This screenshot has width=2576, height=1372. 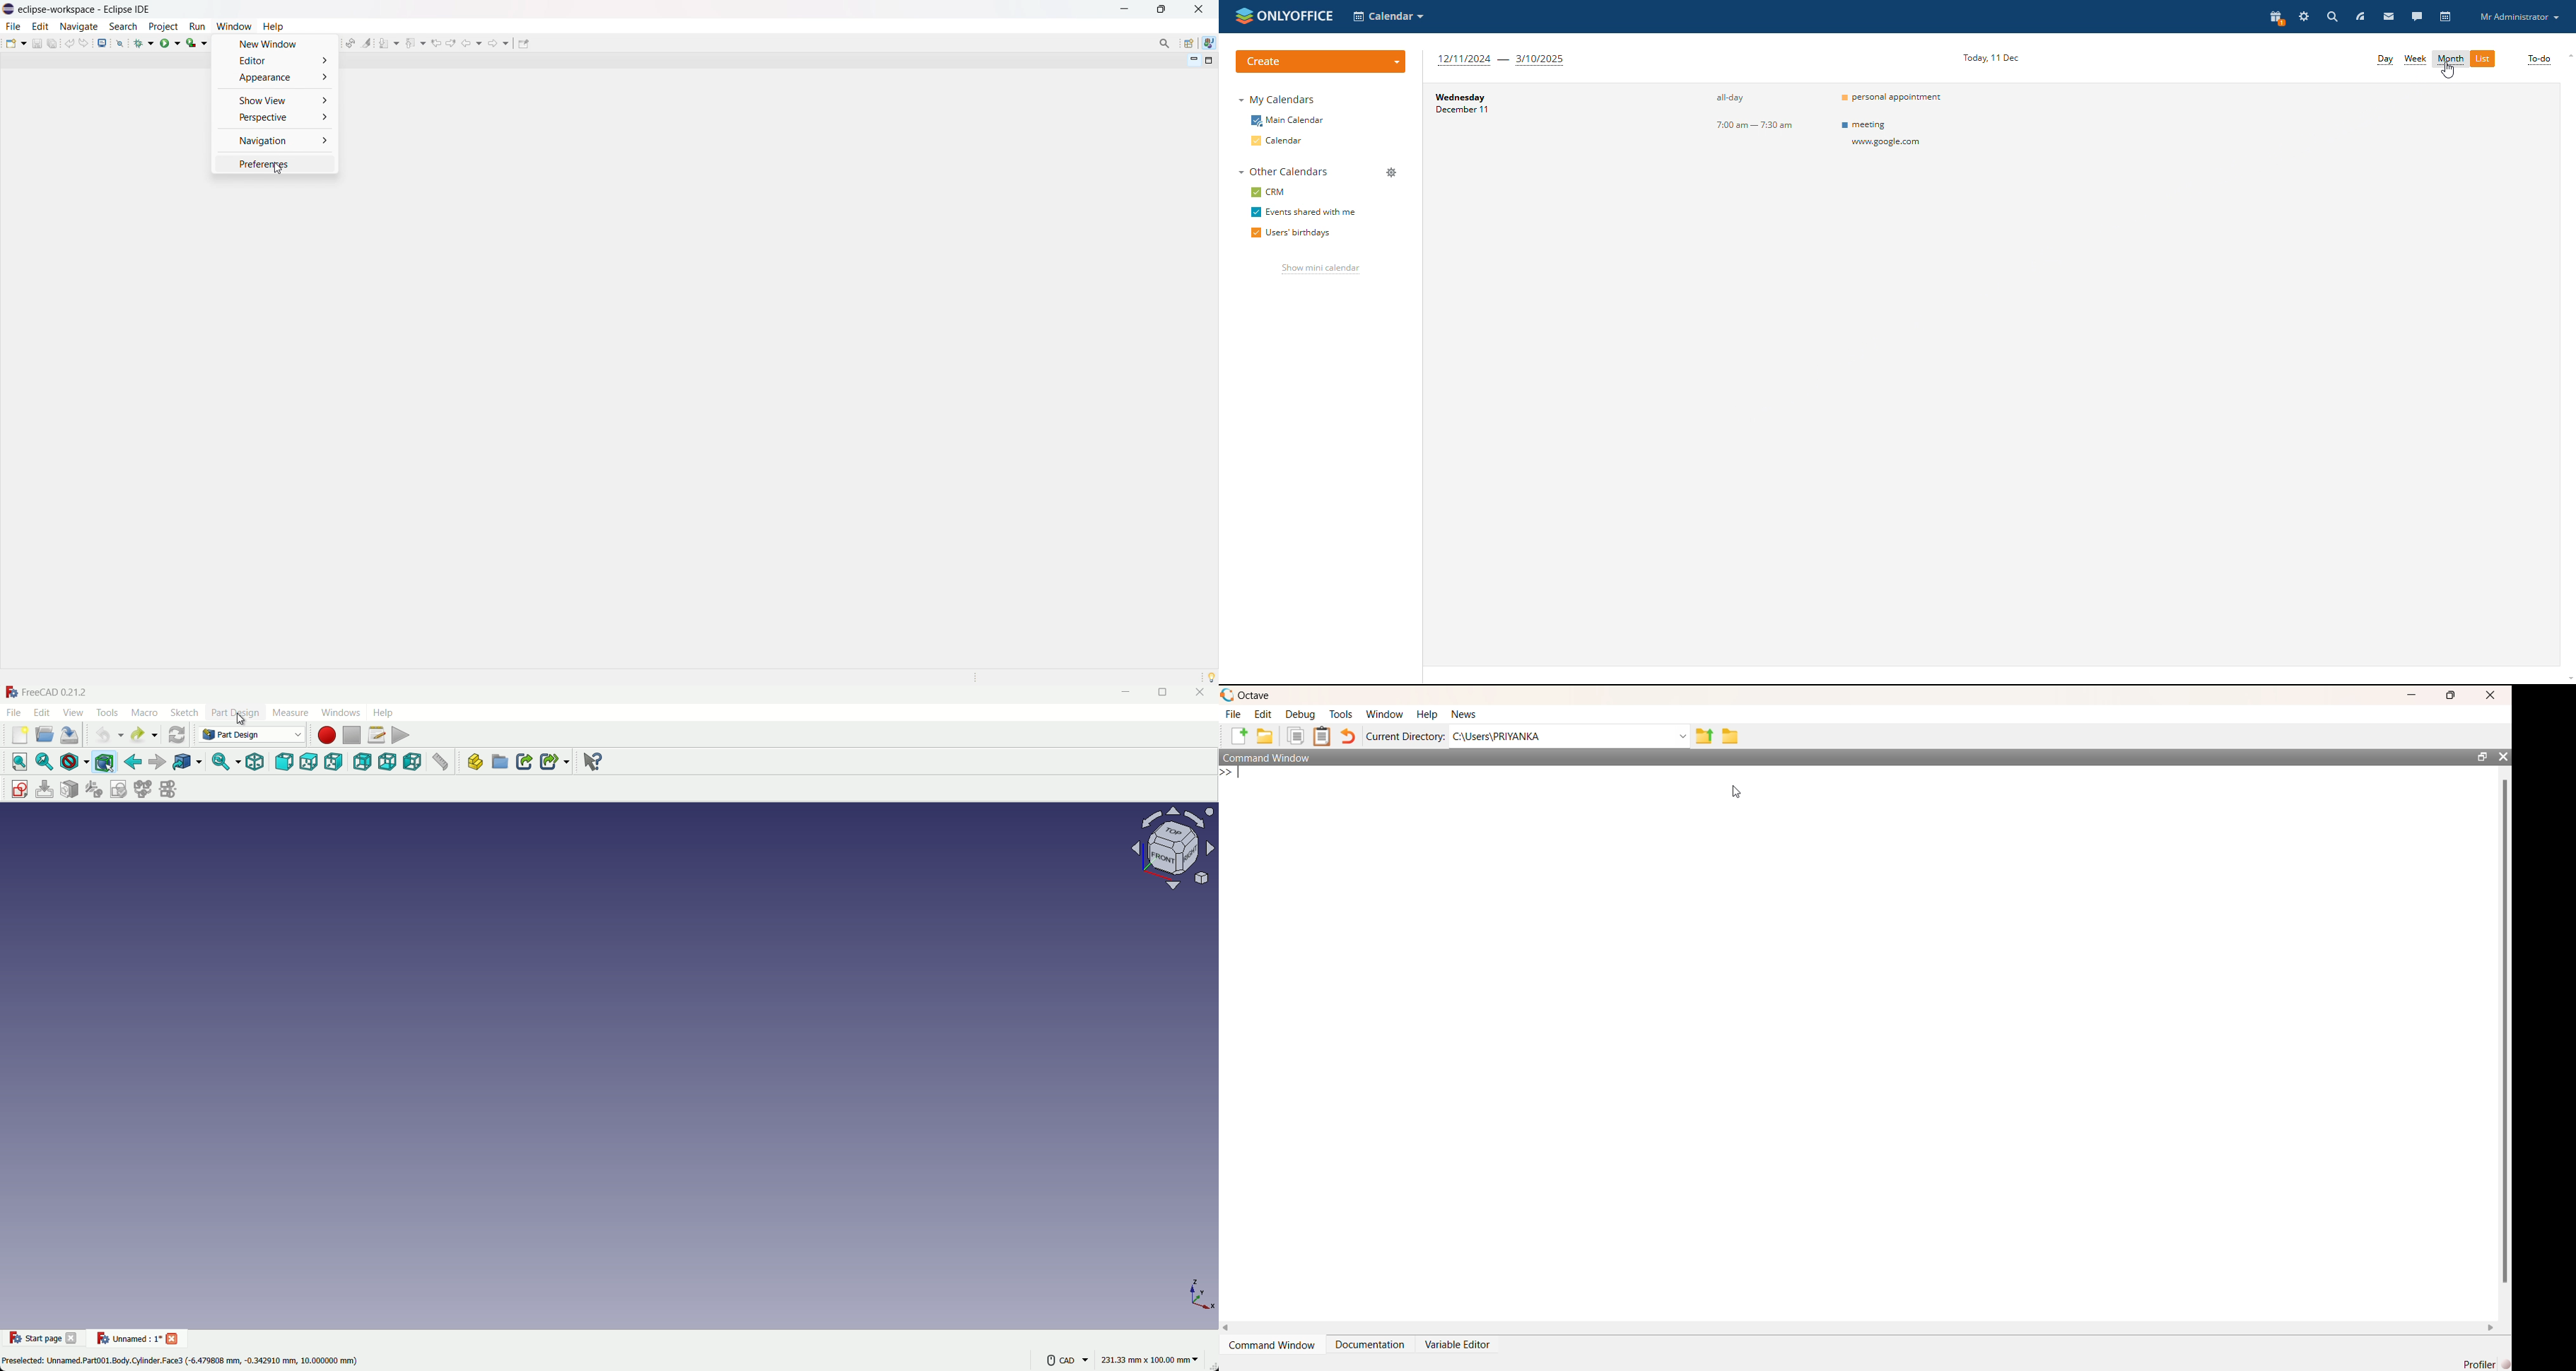 What do you see at coordinates (169, 789) in the screenshot?
I see `mirror sketch` at bounding box center [169, 789].